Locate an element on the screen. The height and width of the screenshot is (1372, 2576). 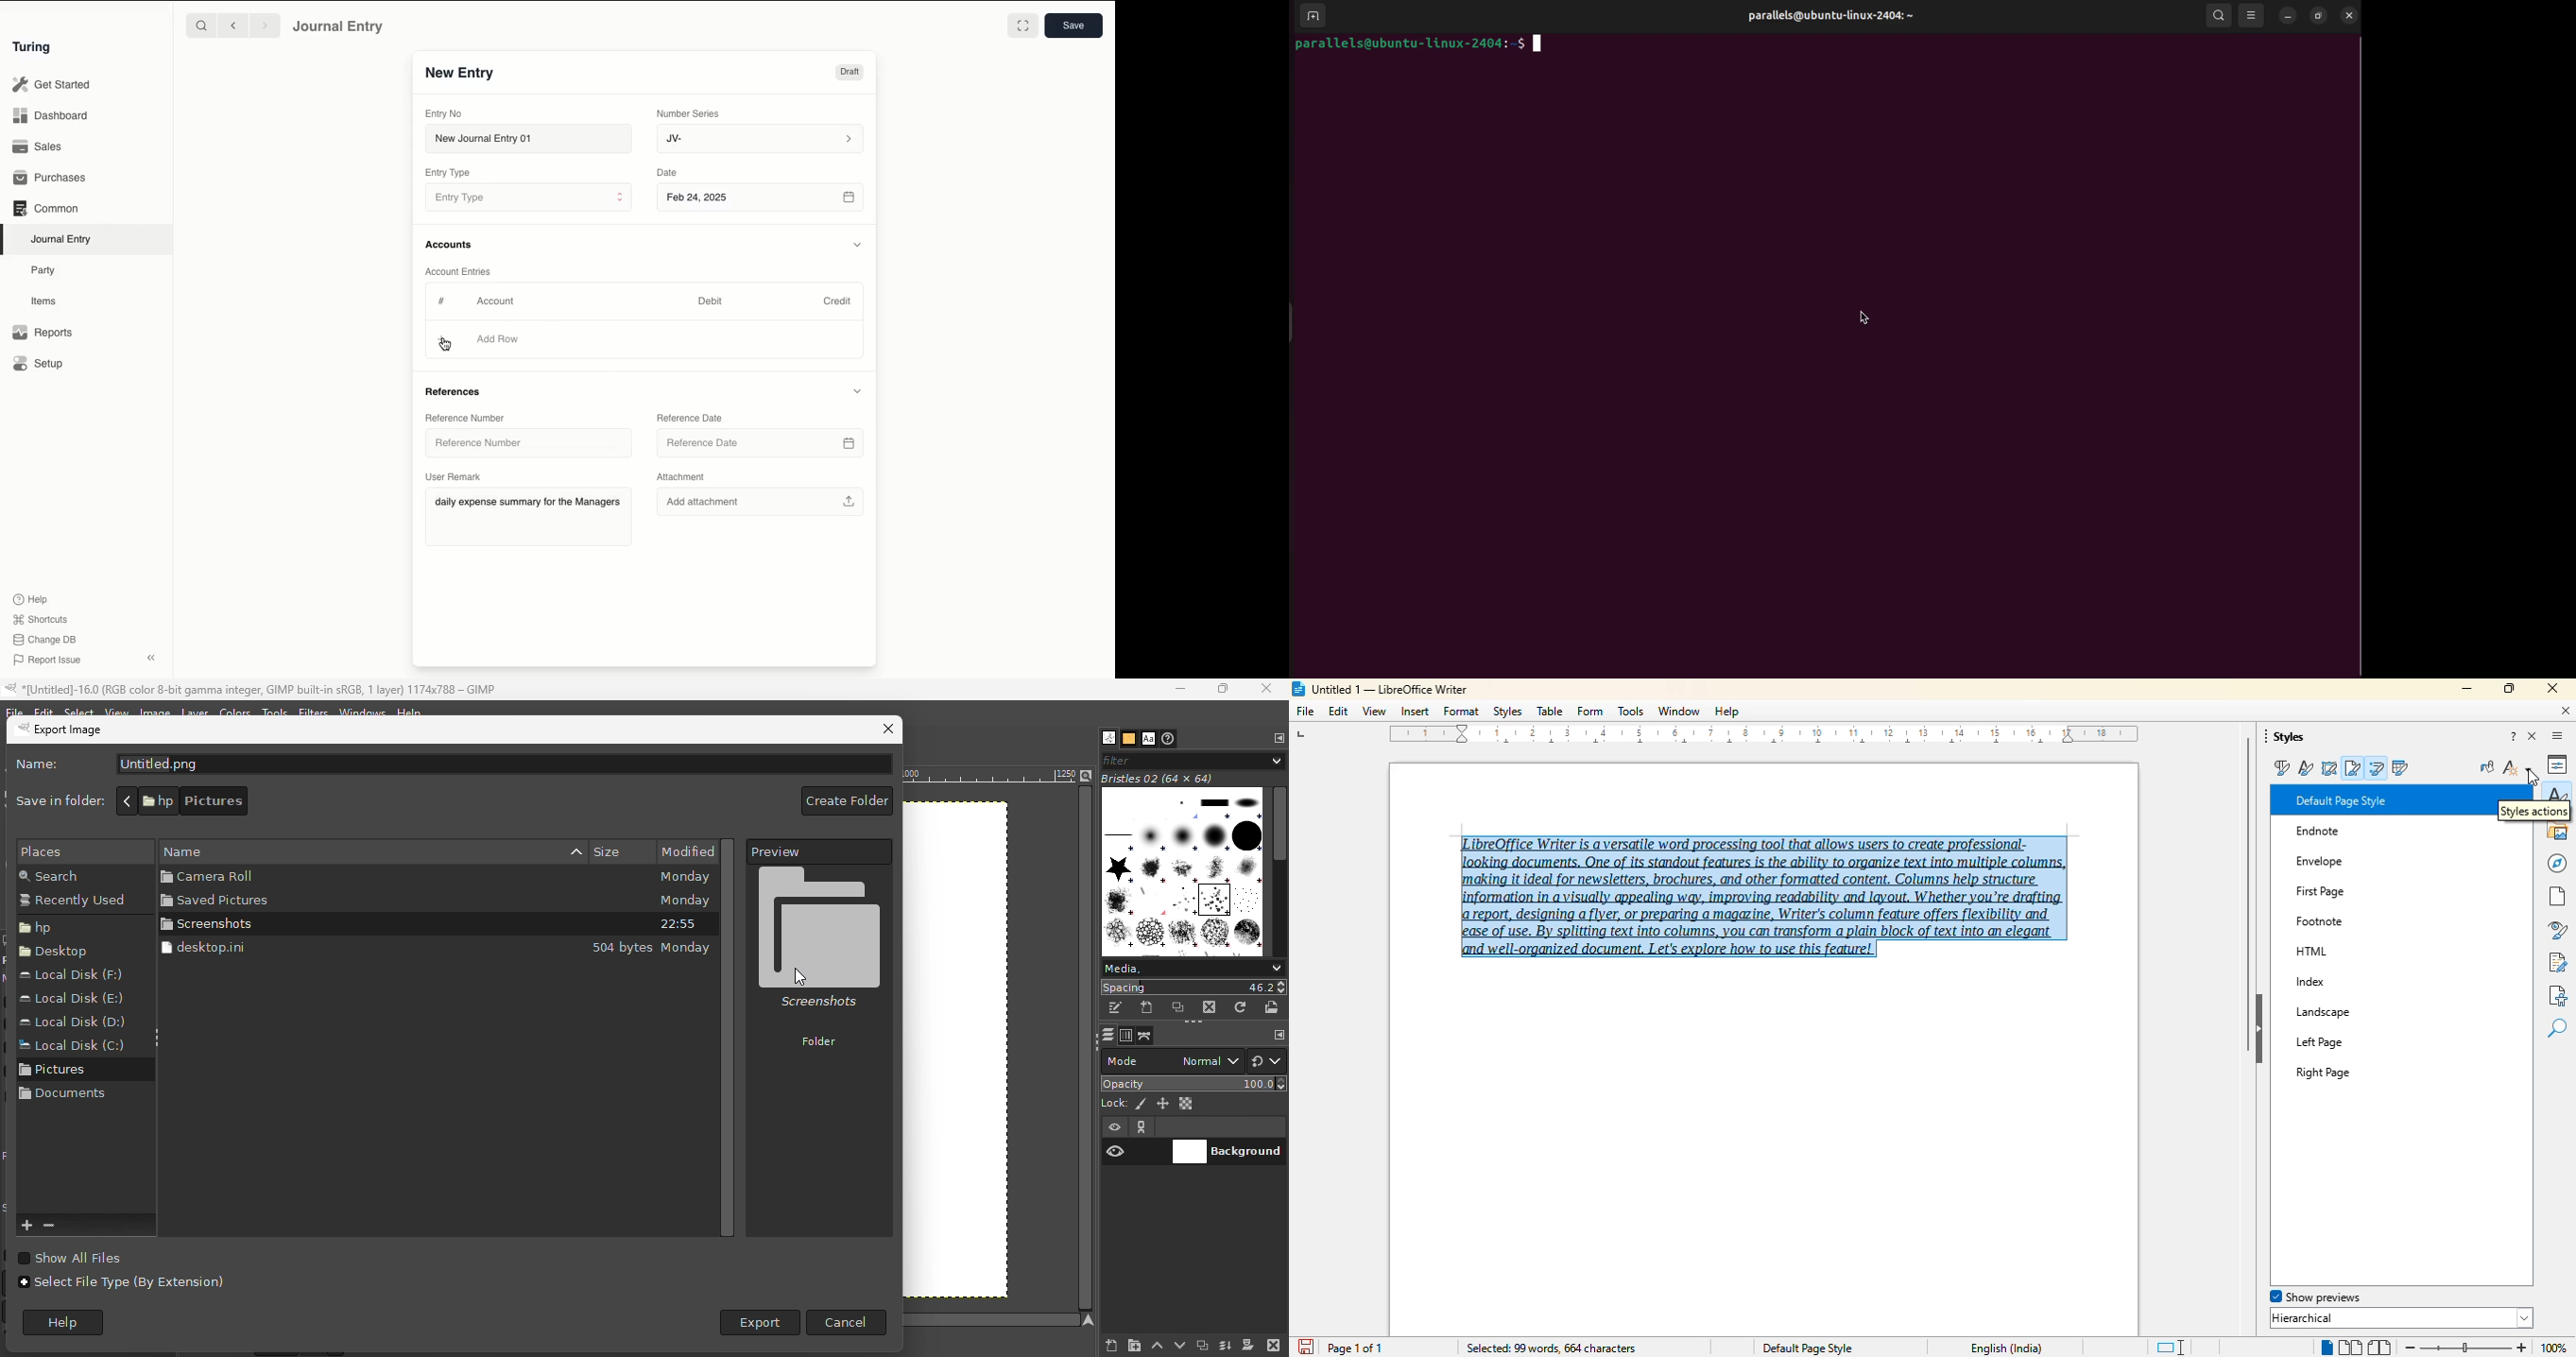
Raise this layer is located at coordinates (1156, 1344).